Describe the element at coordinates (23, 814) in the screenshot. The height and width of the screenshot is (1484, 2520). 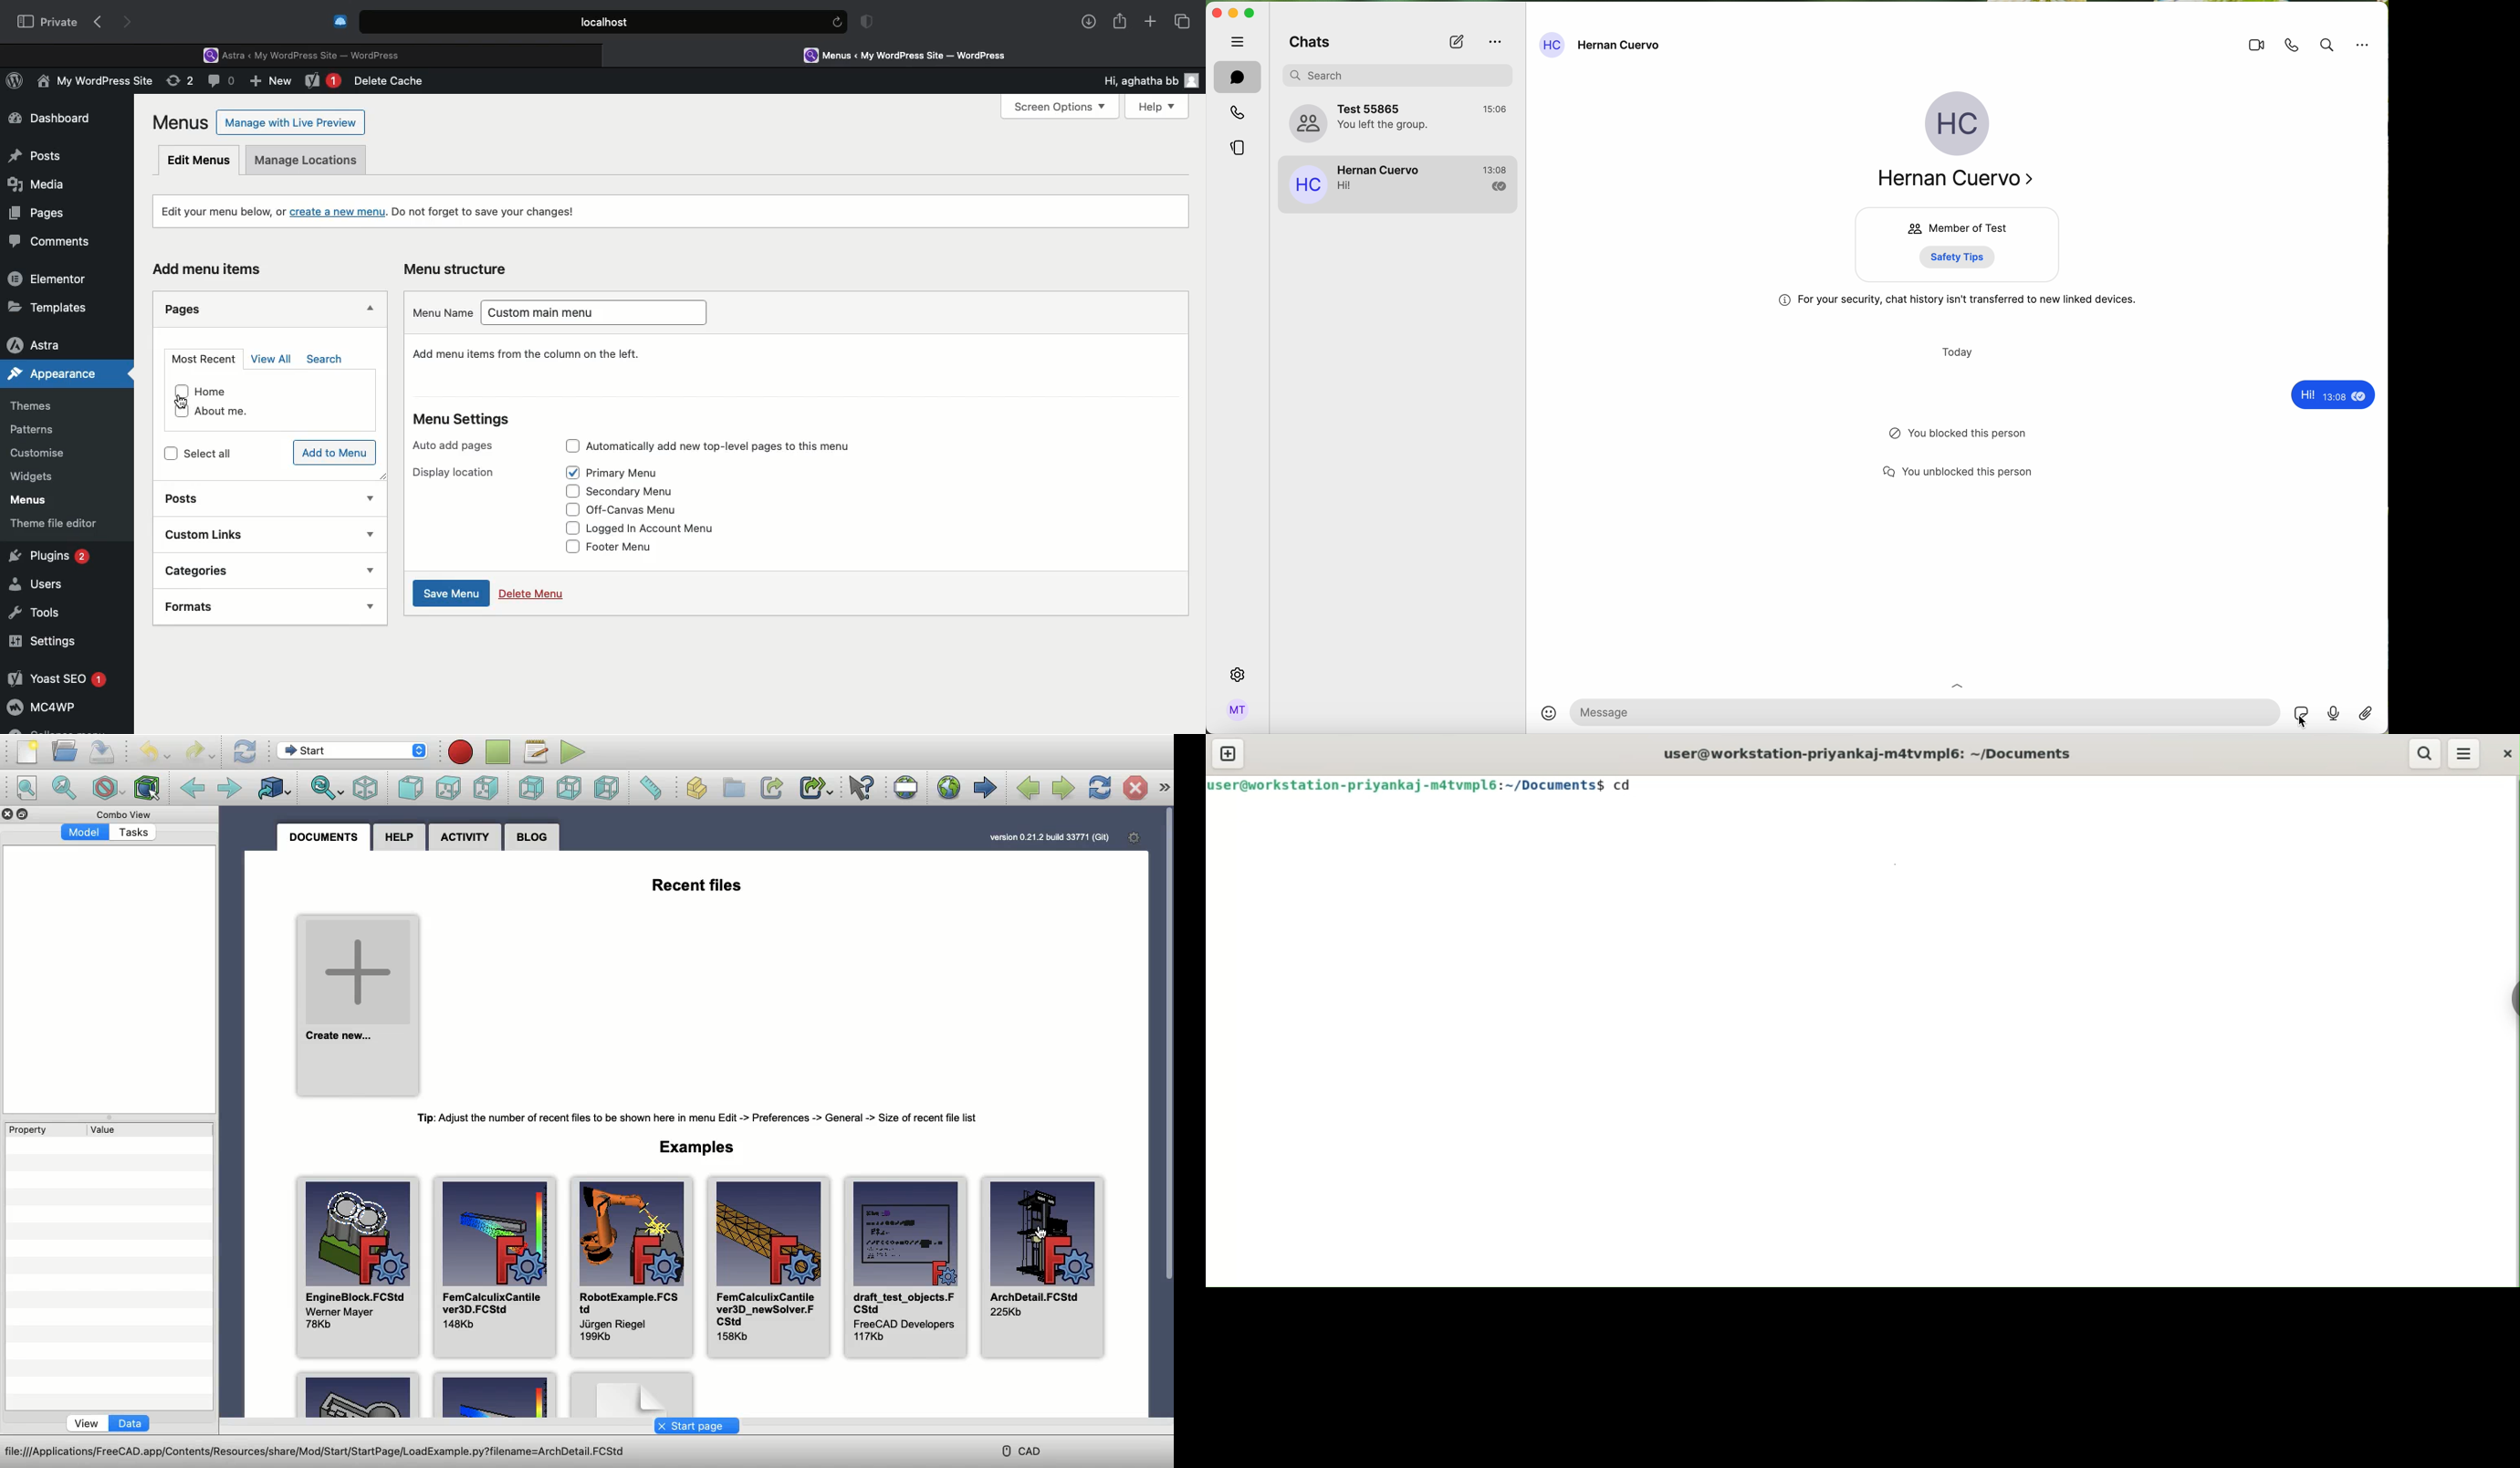
I see `Collapse` at that location.